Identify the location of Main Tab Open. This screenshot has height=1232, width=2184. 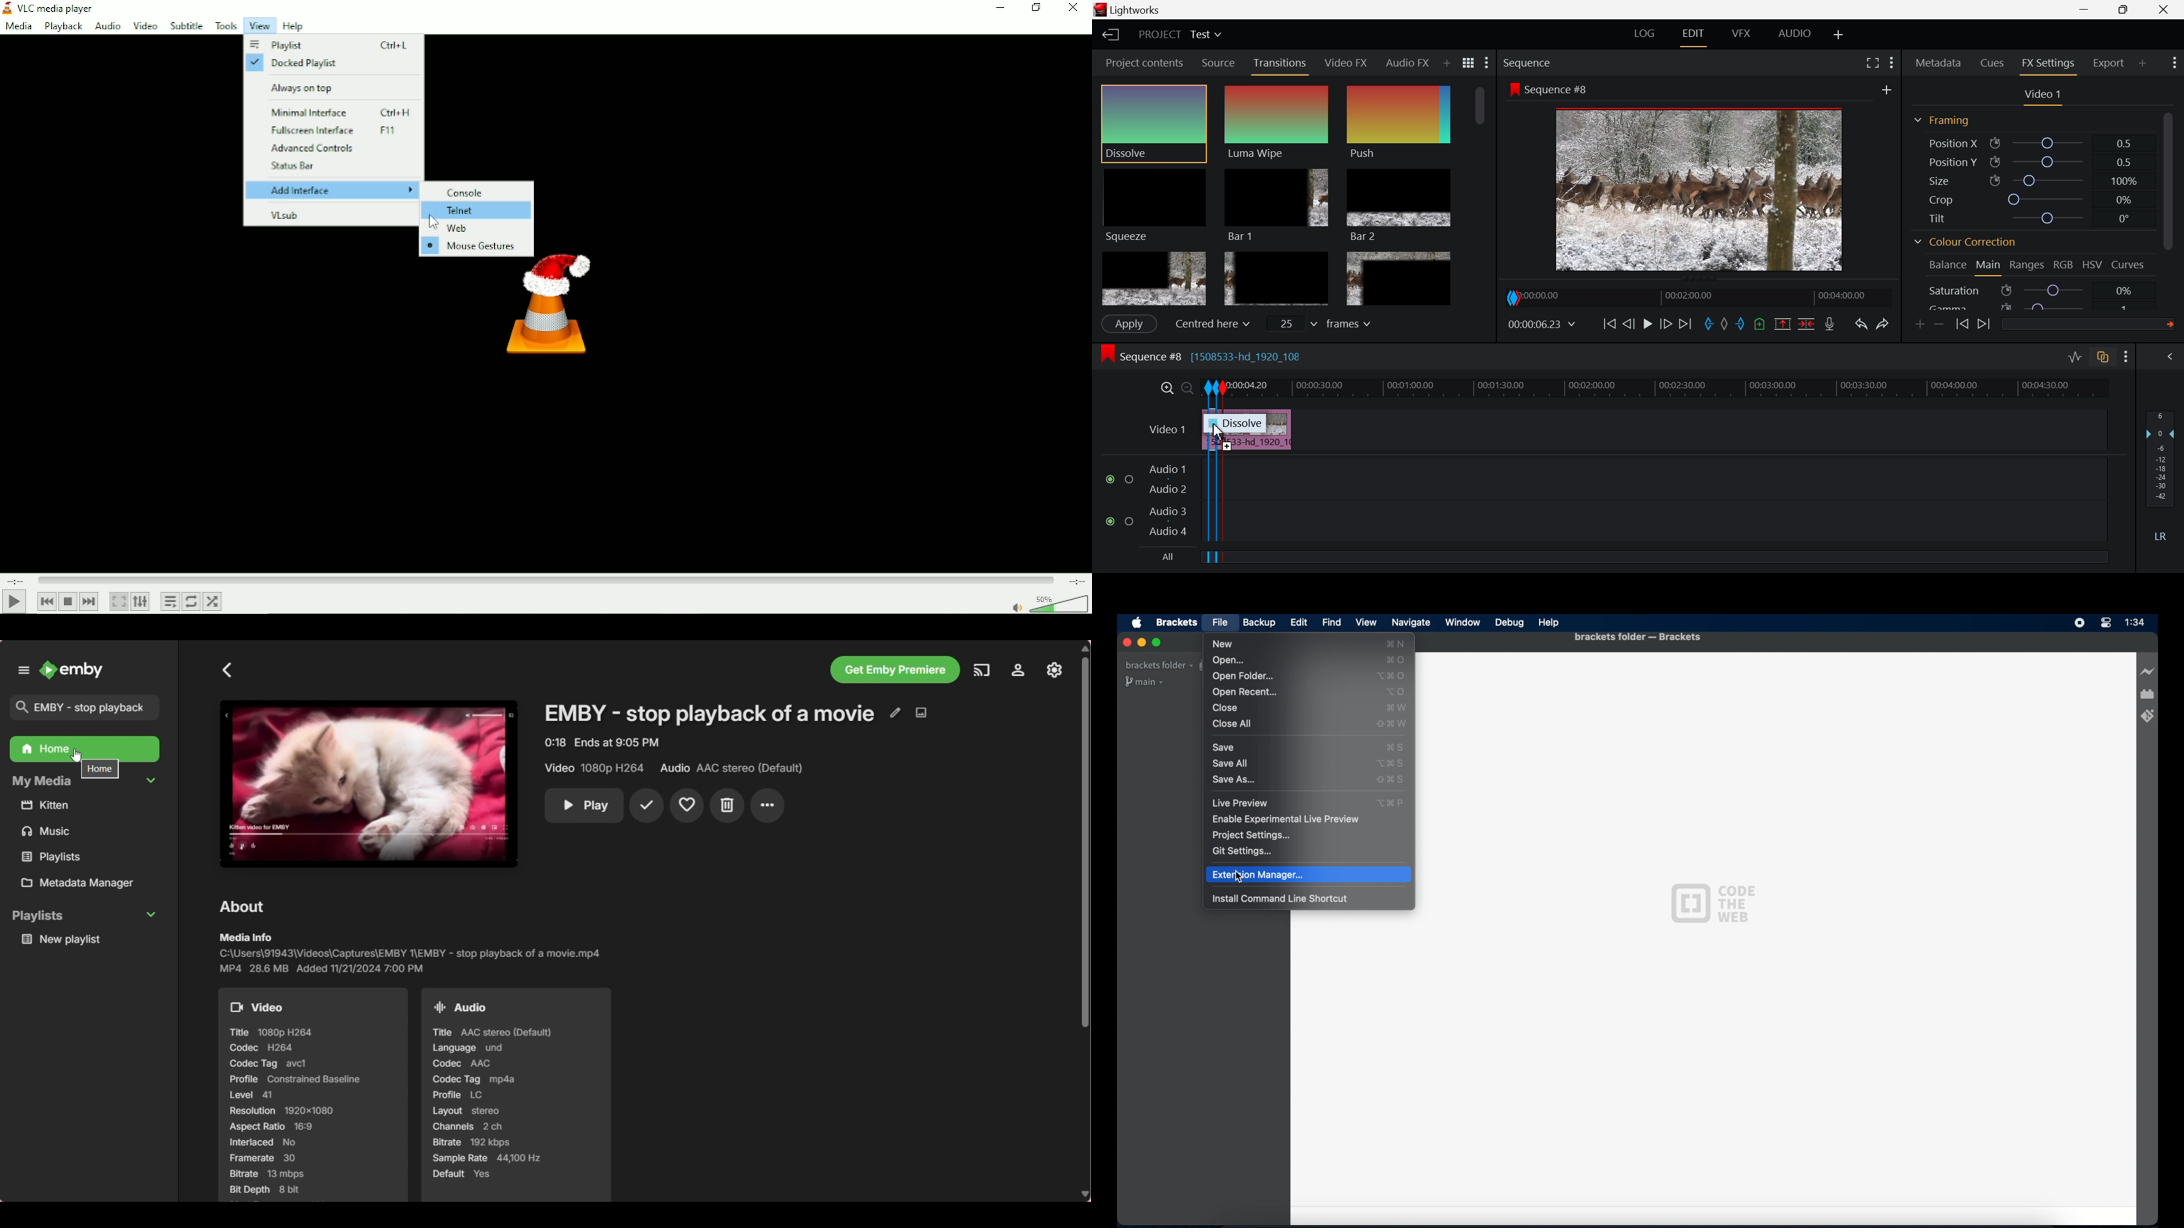
(1989, 266).